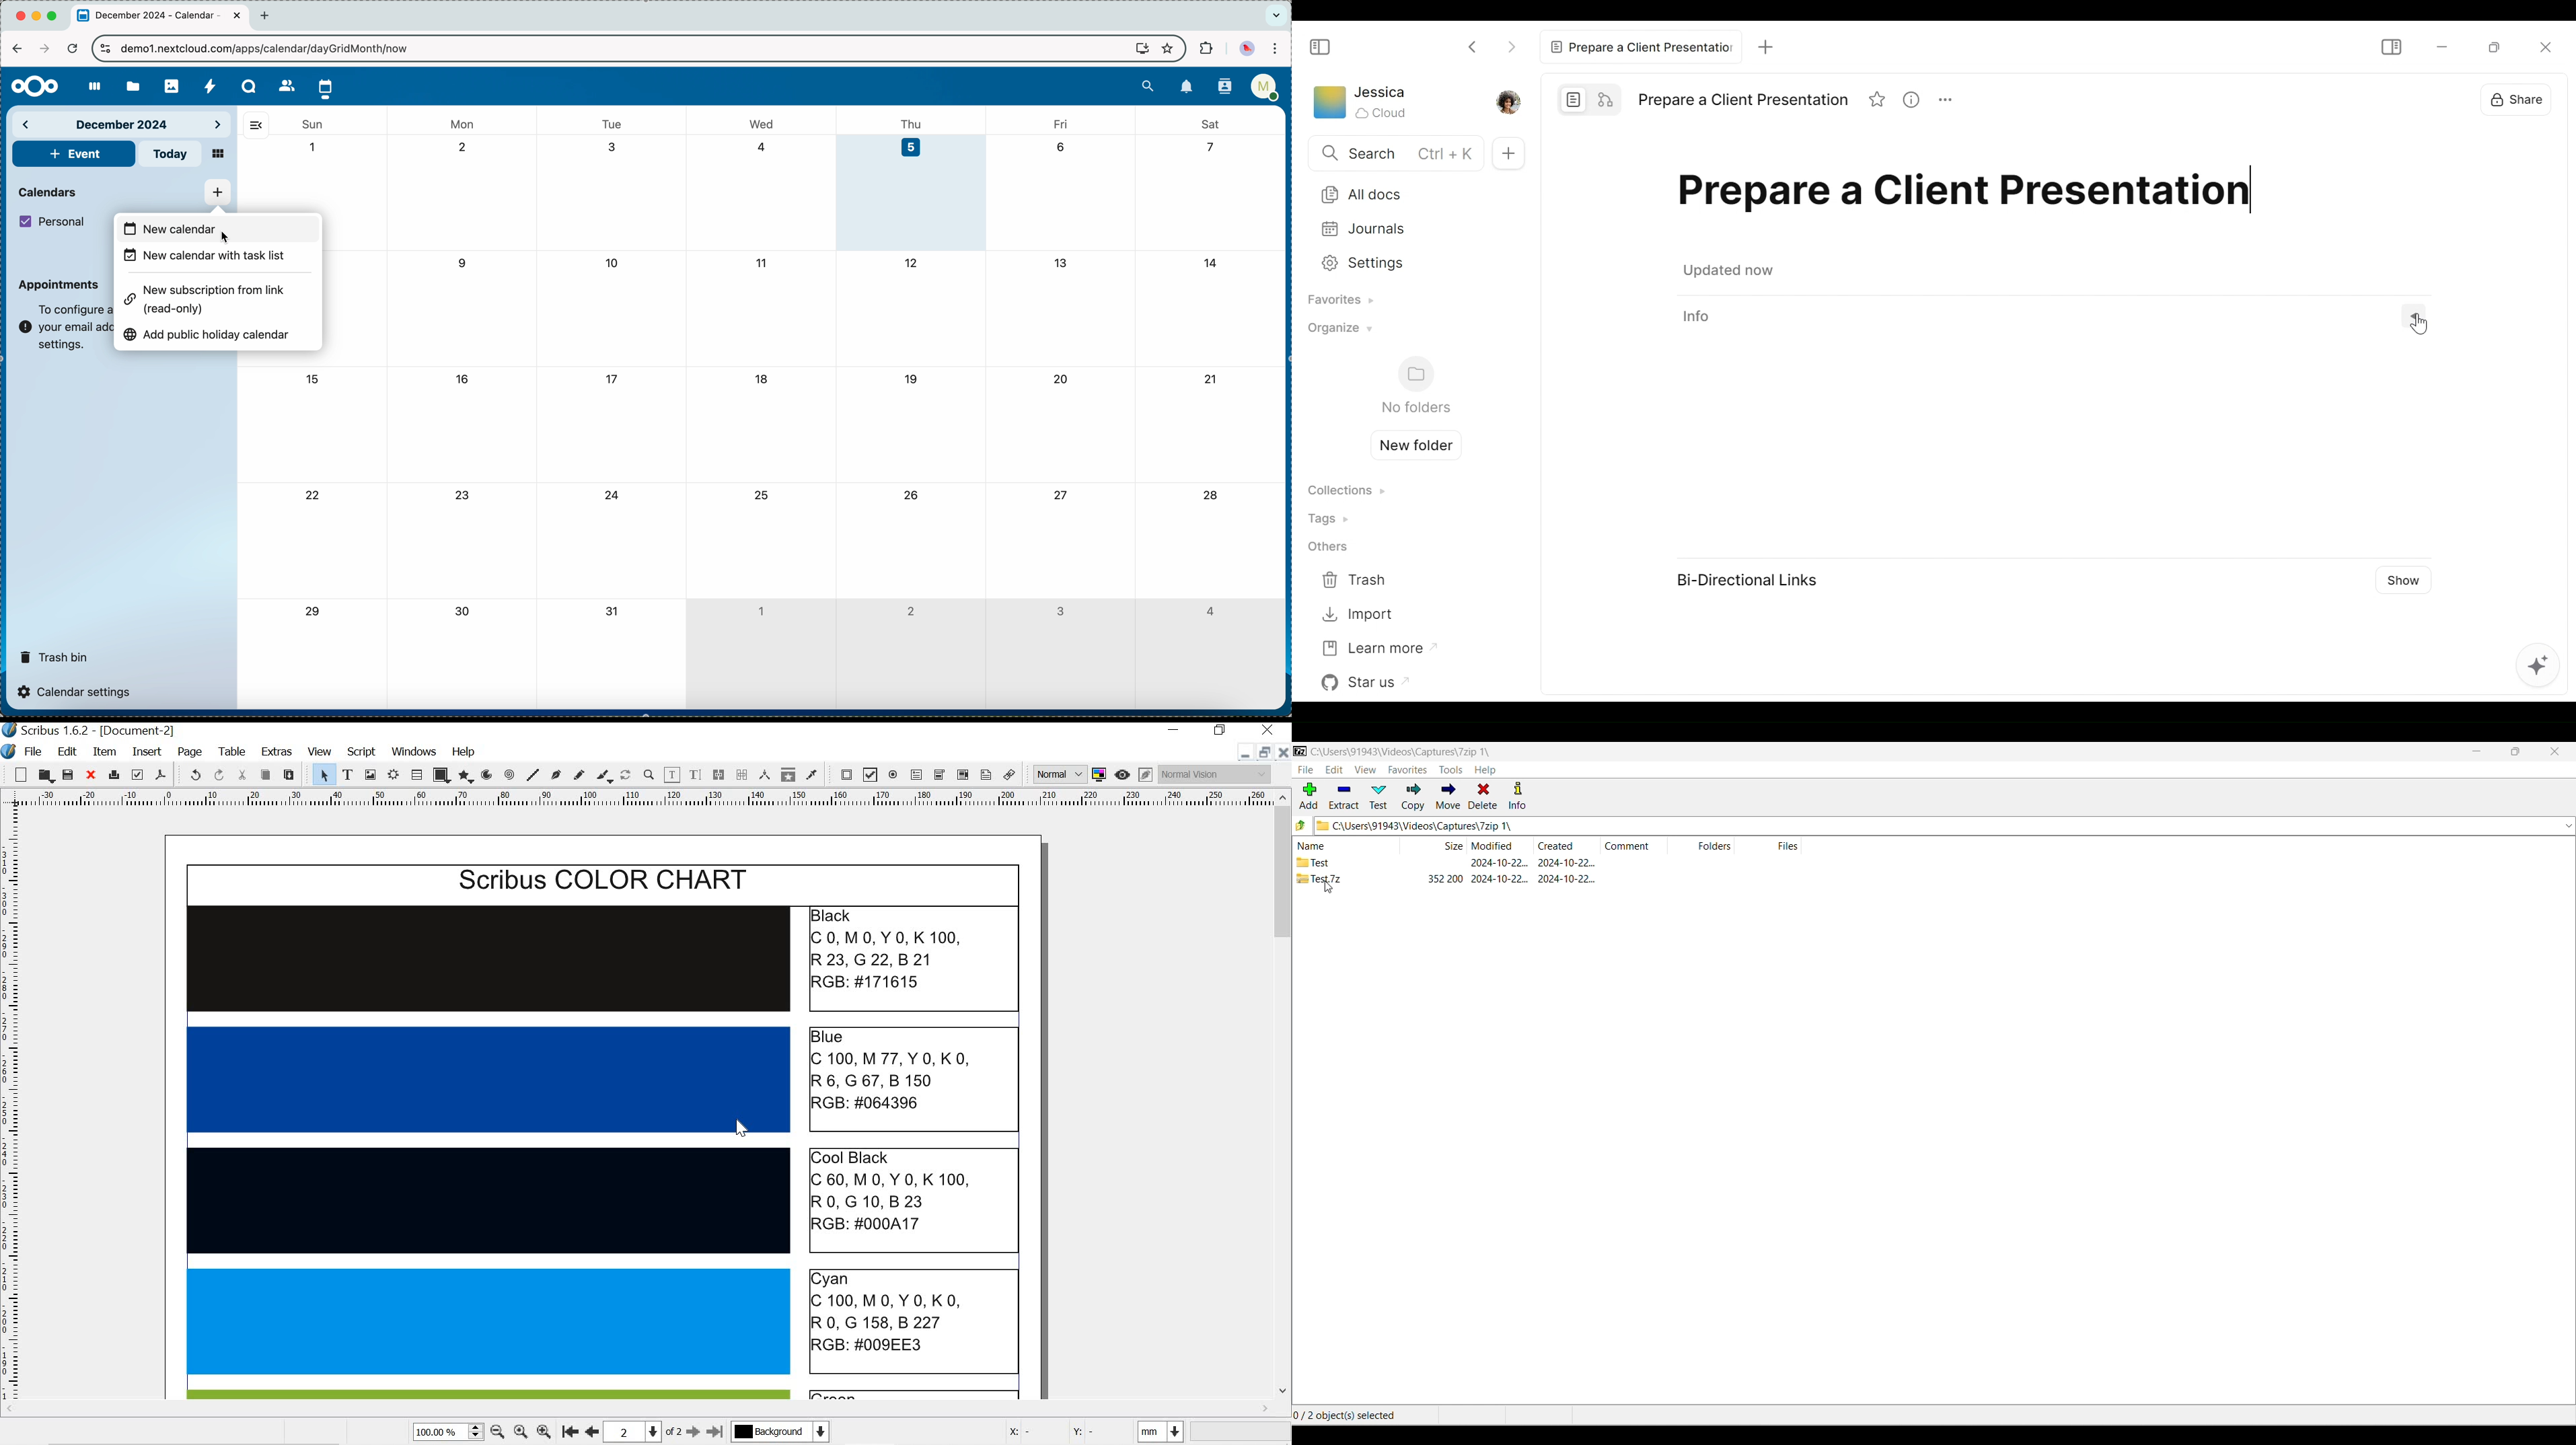  Describe the element at coordinates (763, 124) in the screenshot. I see `wed` at that location.